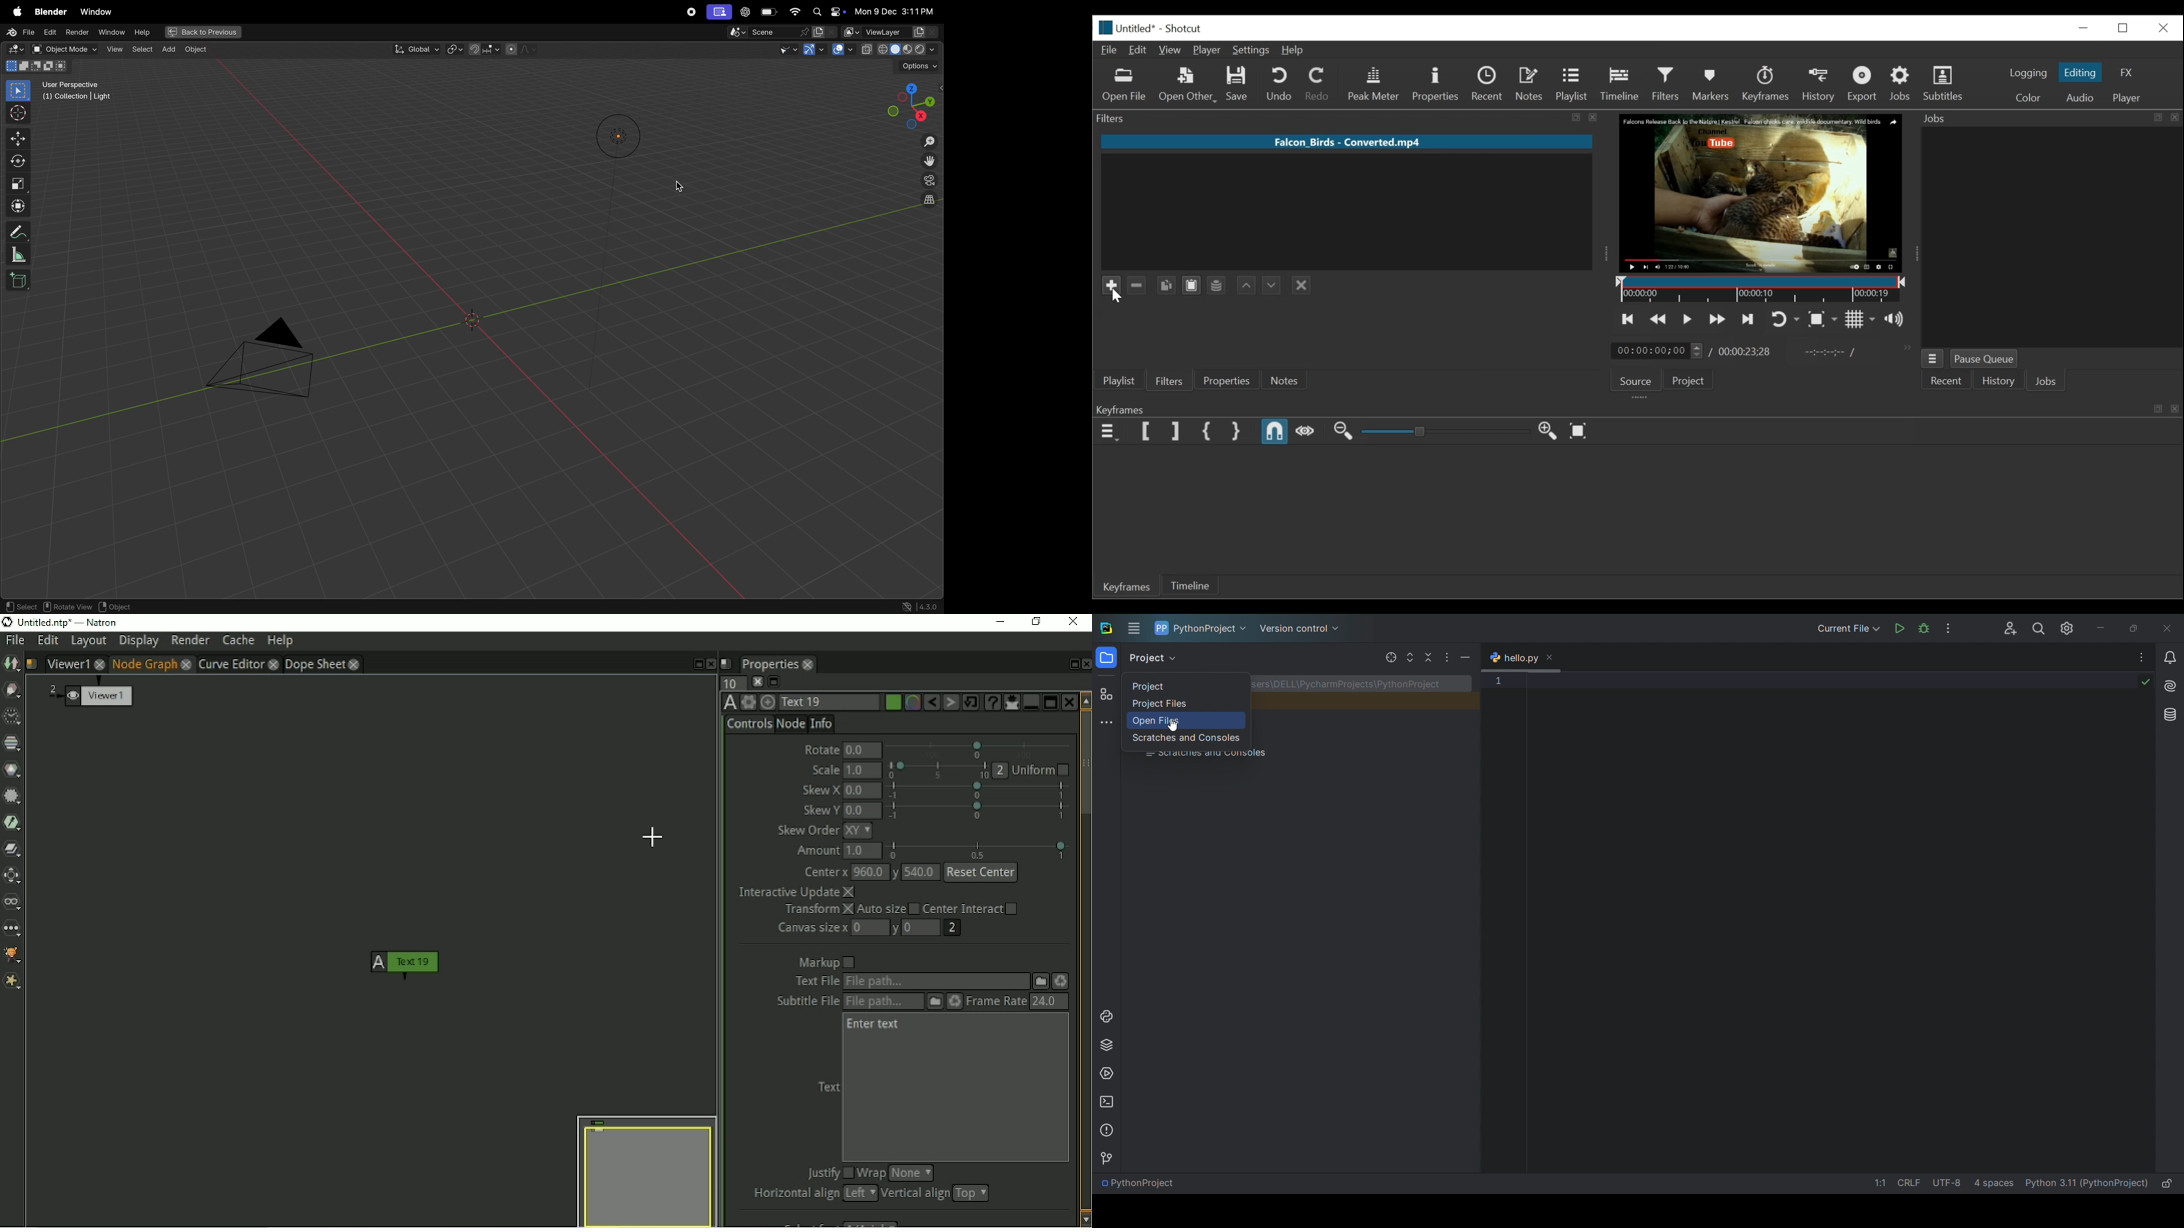  What do you see at coordinates (196, 51) in the screenshot?
I see `object` at bounding box center [196, 51].